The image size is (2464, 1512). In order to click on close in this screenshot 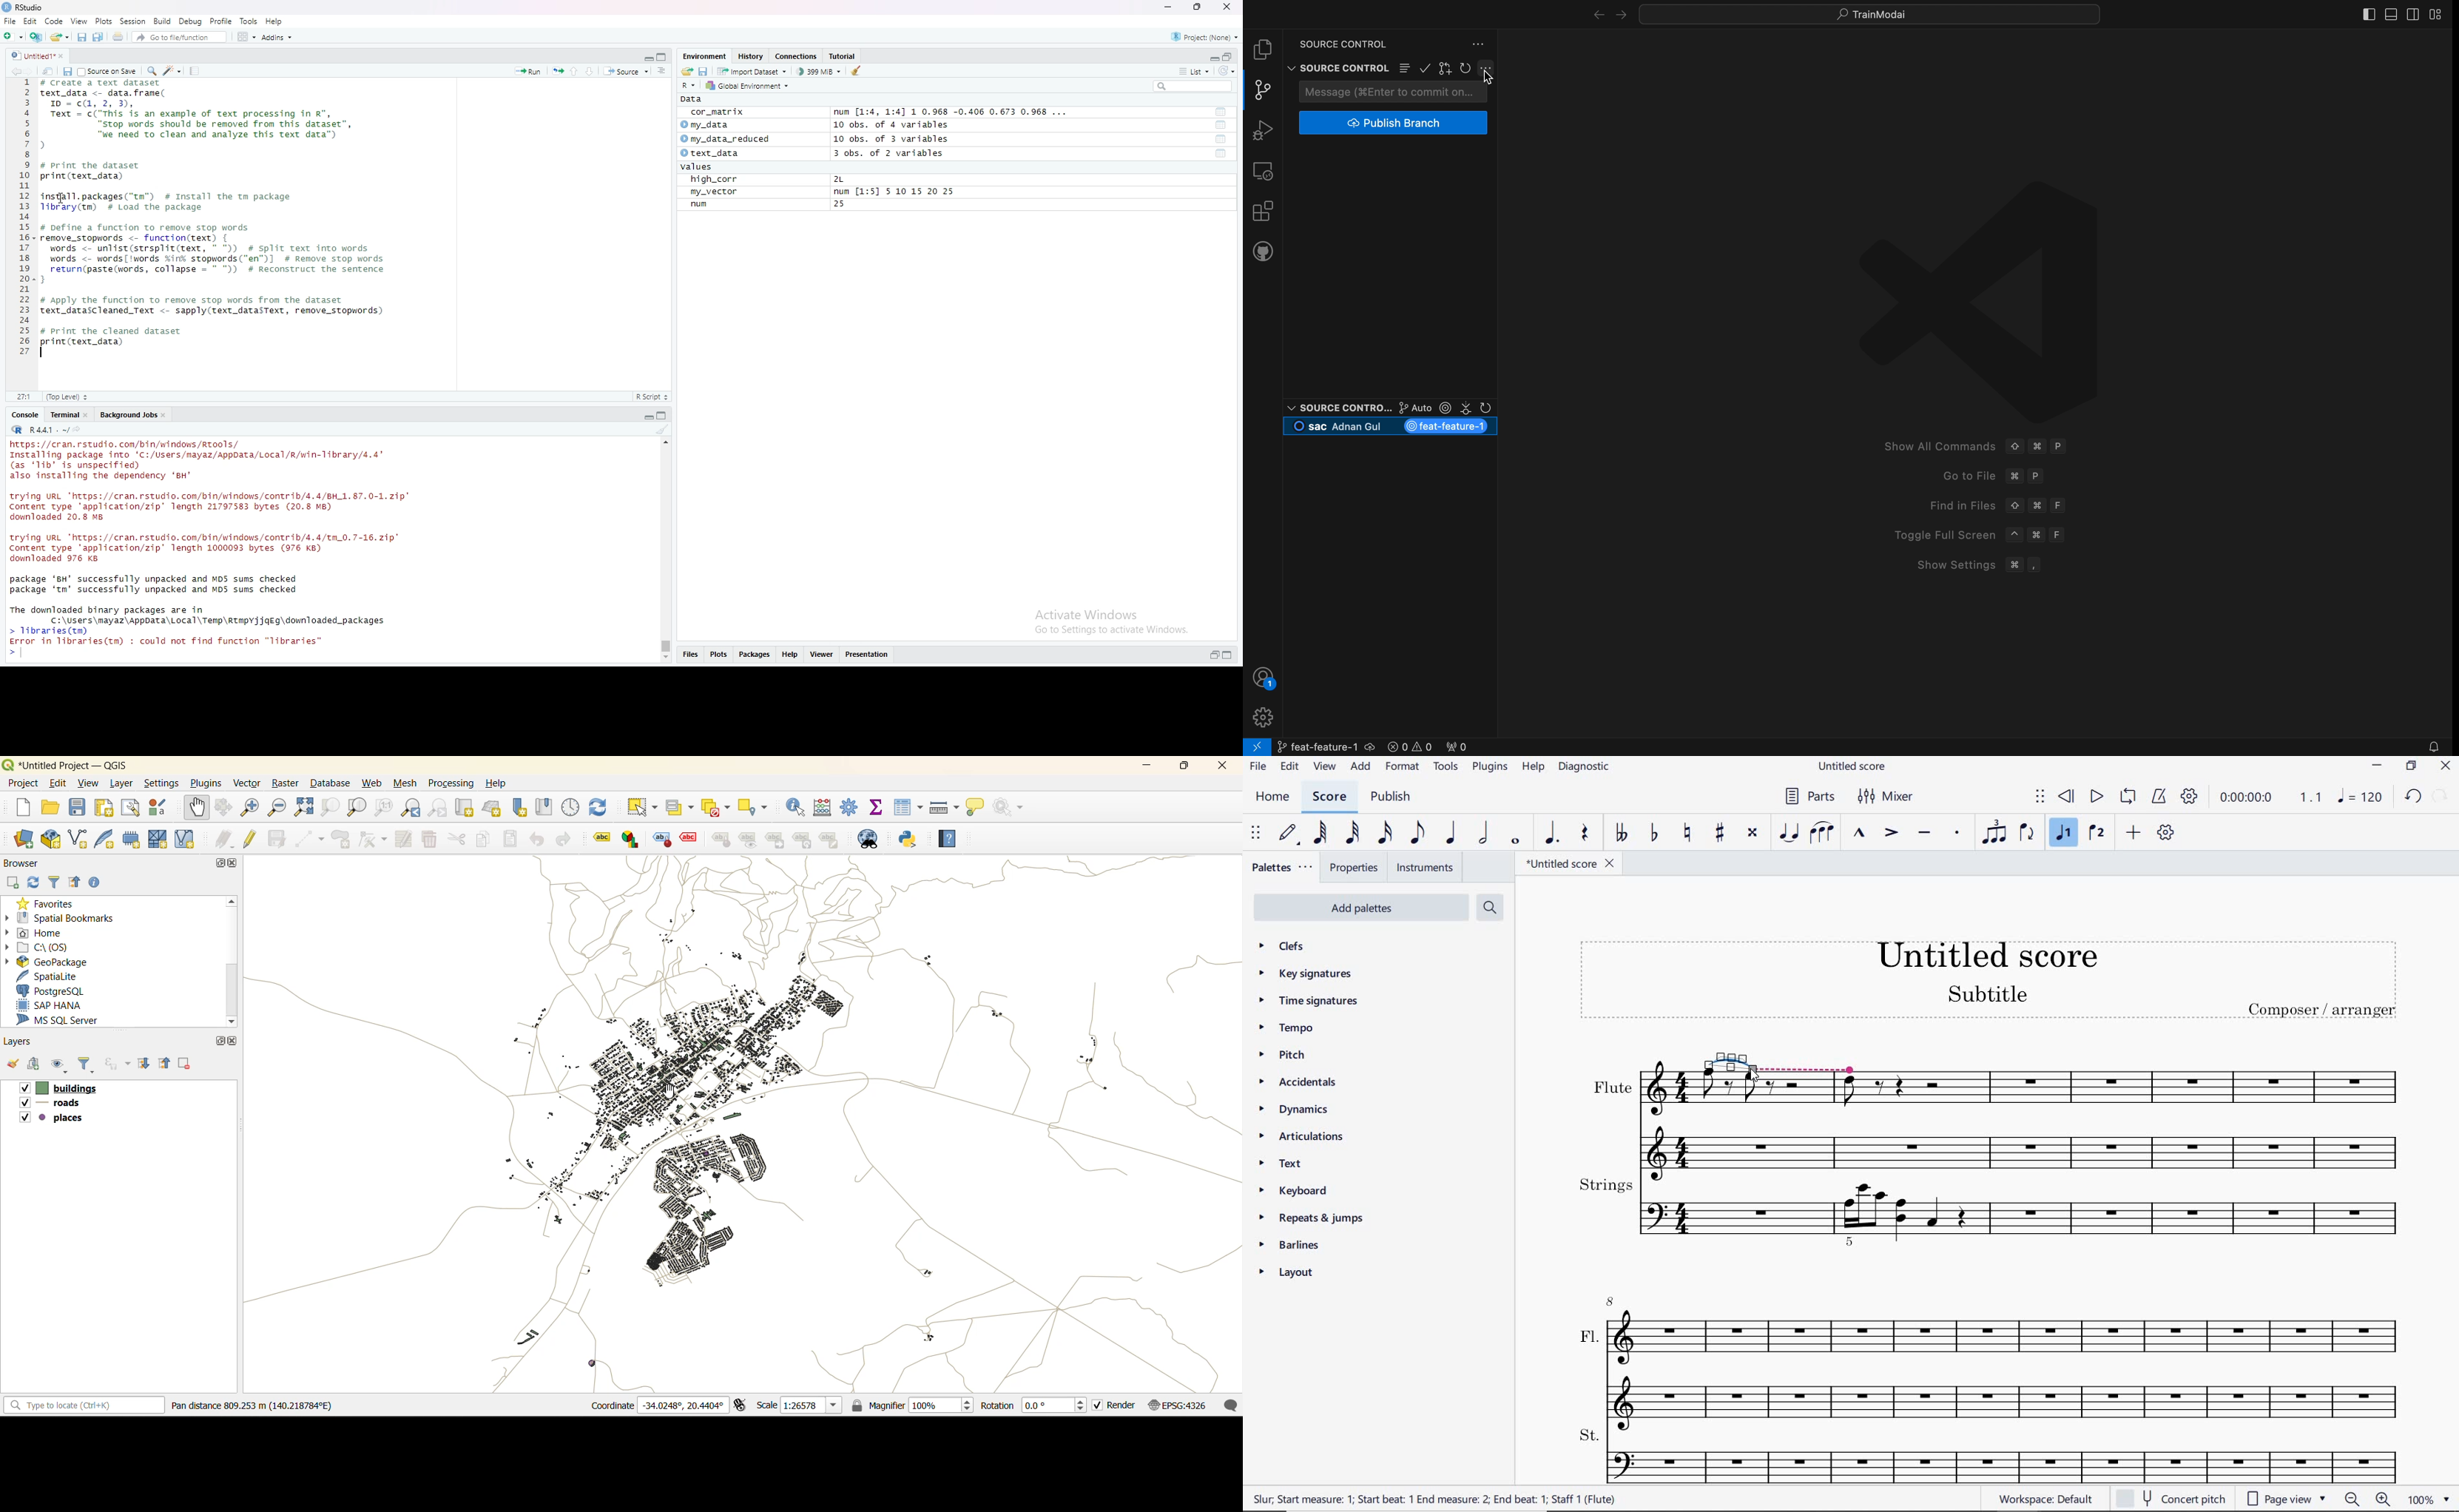, I will do `click(1224, 768)`.